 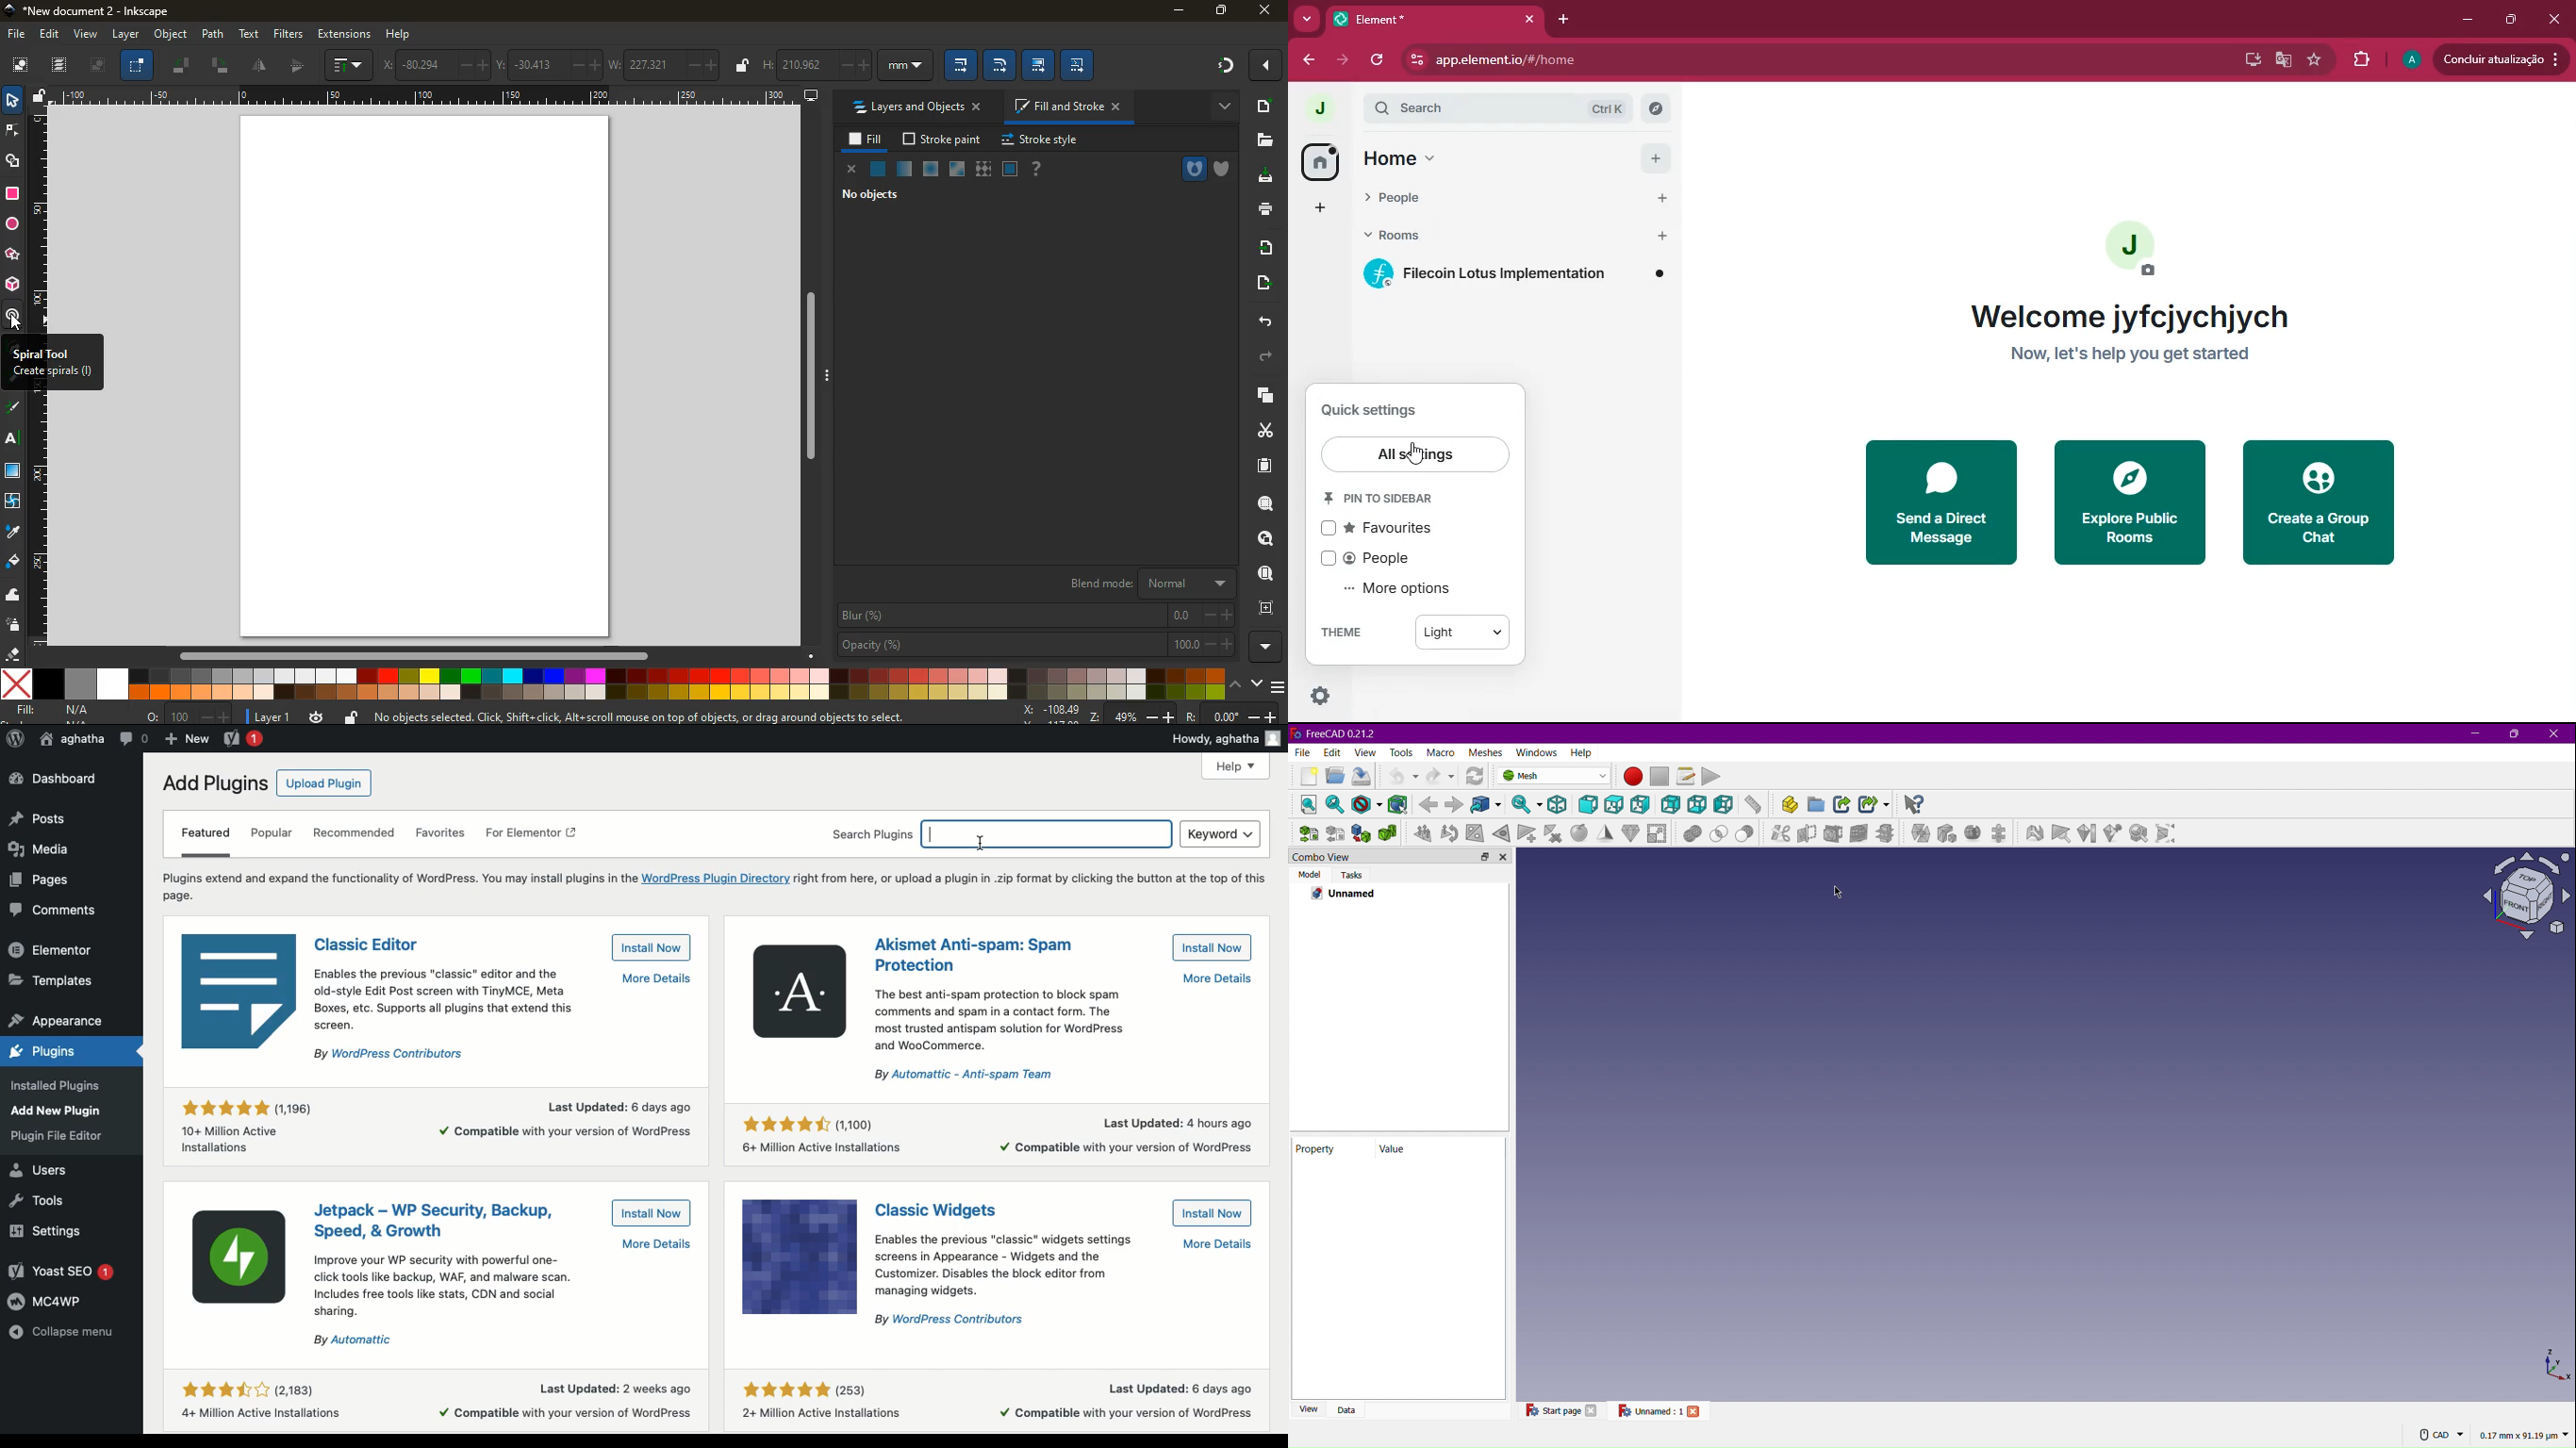 I want to click on back, so click(x=1263, y=321).